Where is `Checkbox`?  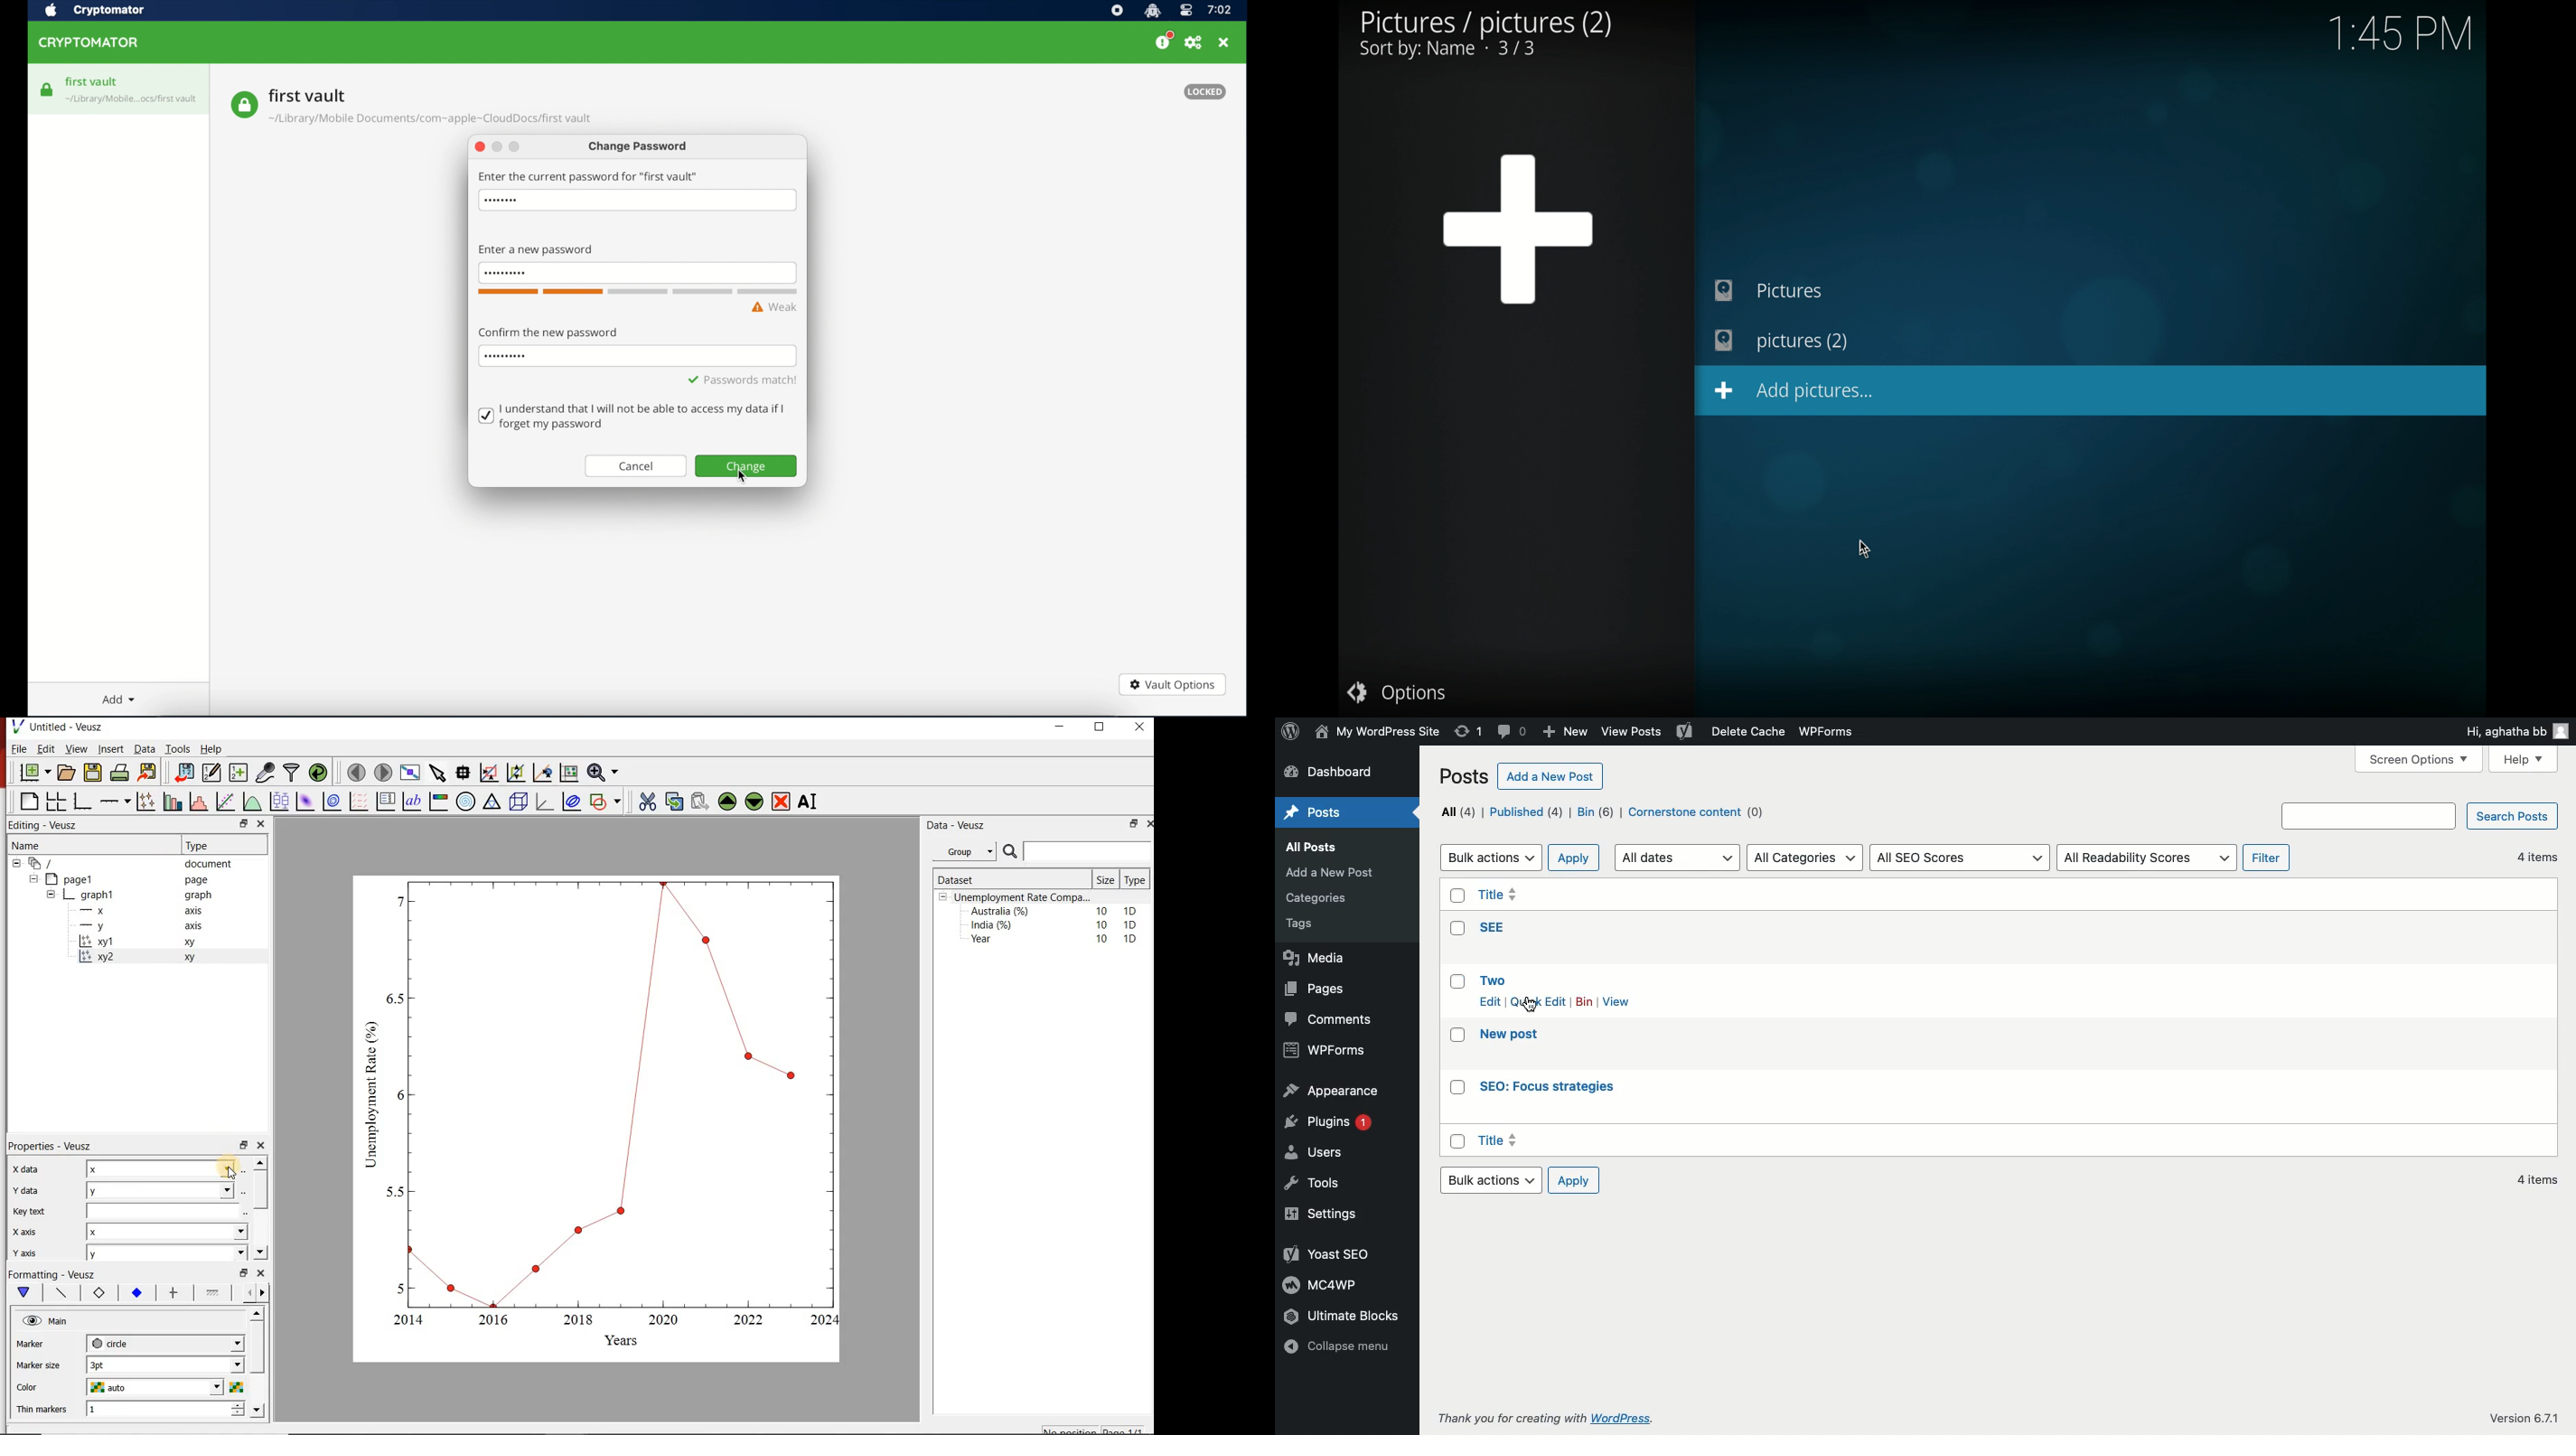
Checkbox is located at coordinates (1459, 1036).